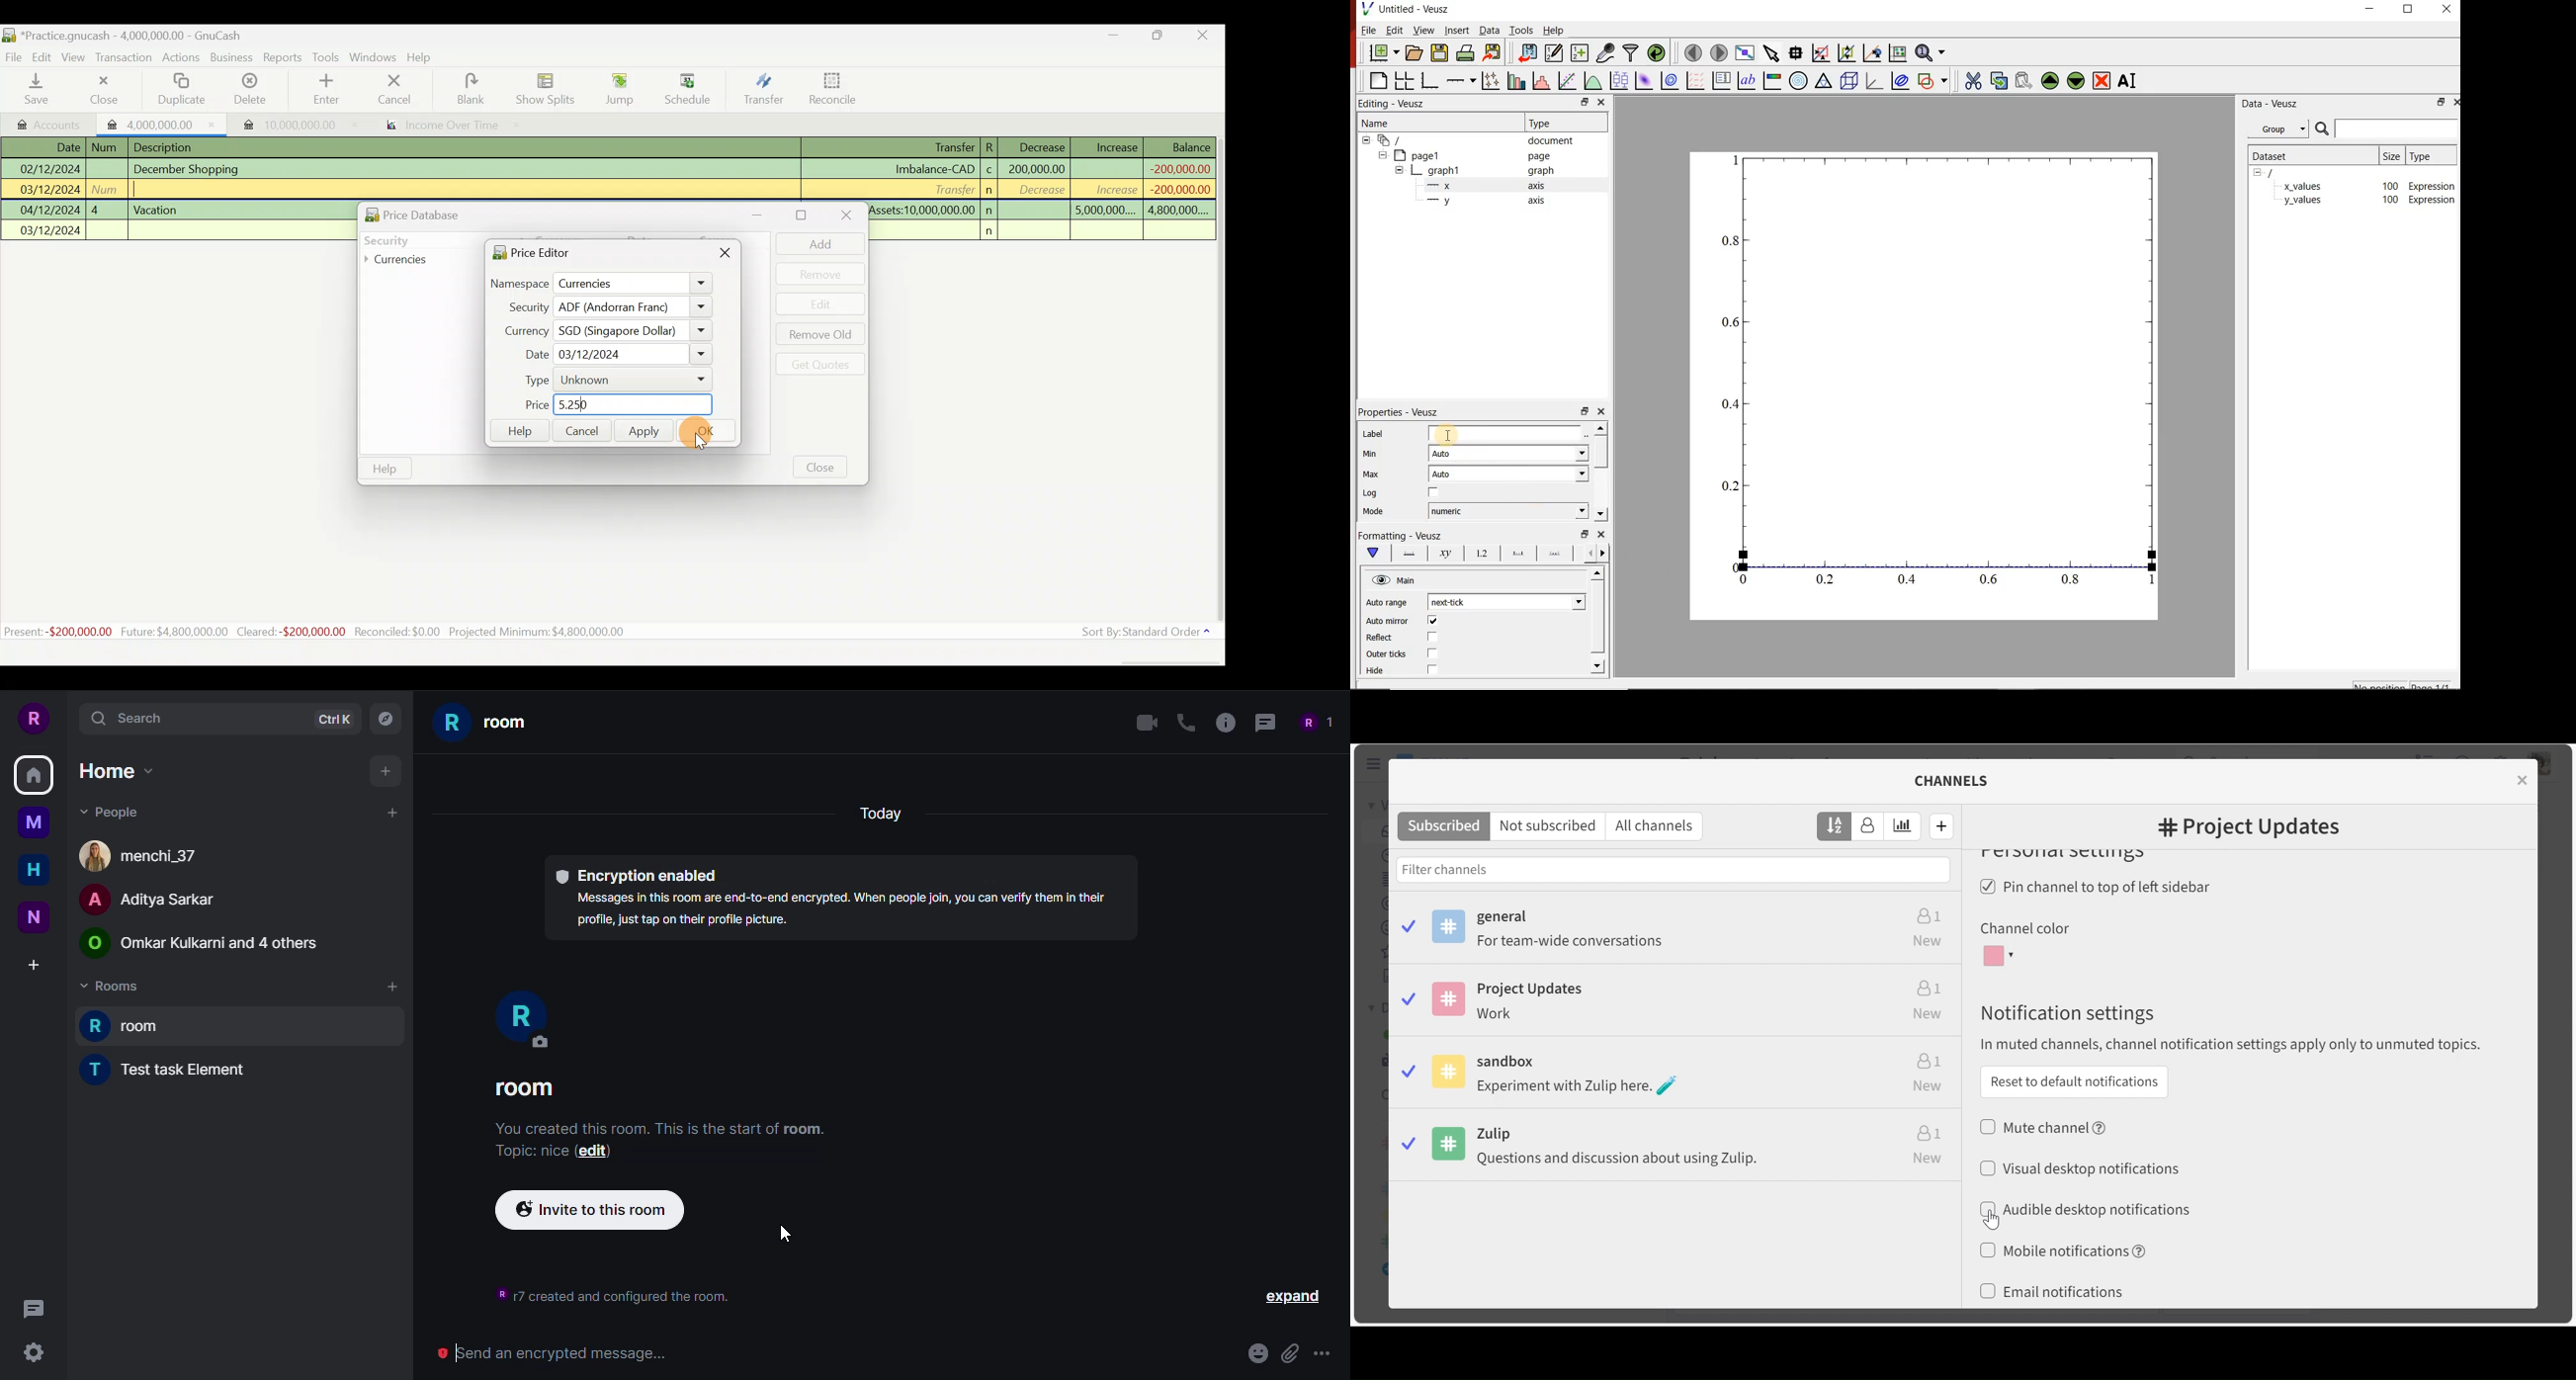  I want to click on Decrease, so click(1042, 146).